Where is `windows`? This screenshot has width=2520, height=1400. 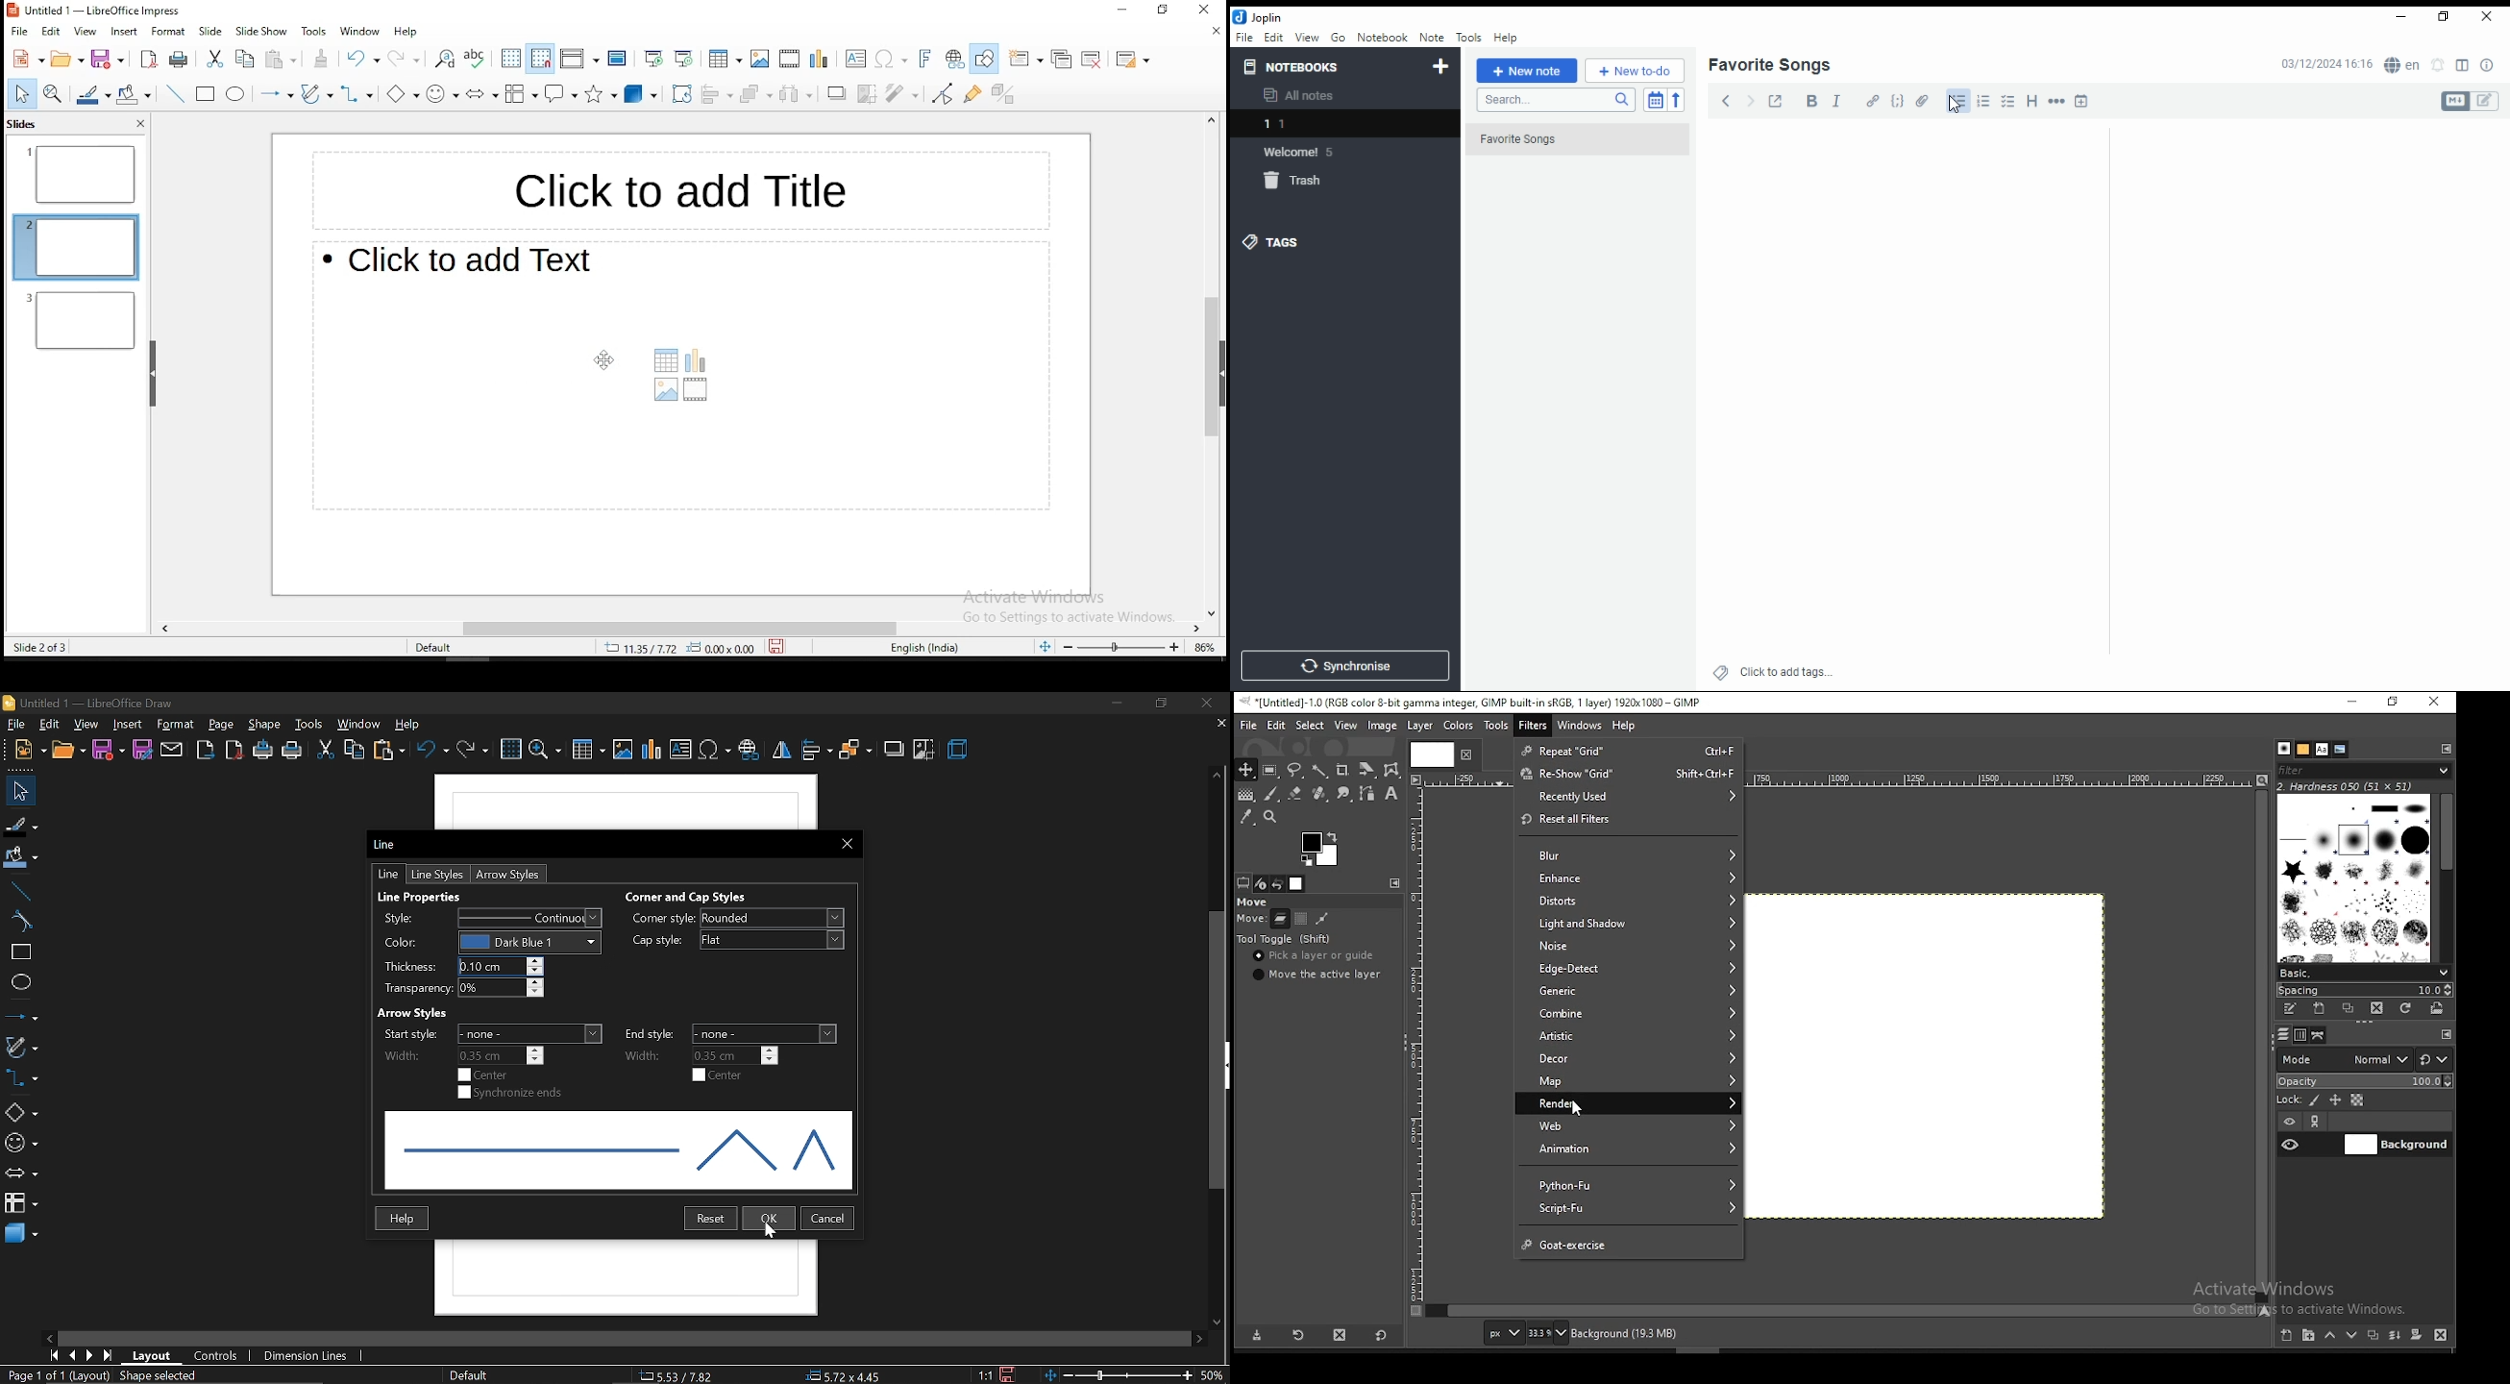
windows is located at coordinates (1580, 727).